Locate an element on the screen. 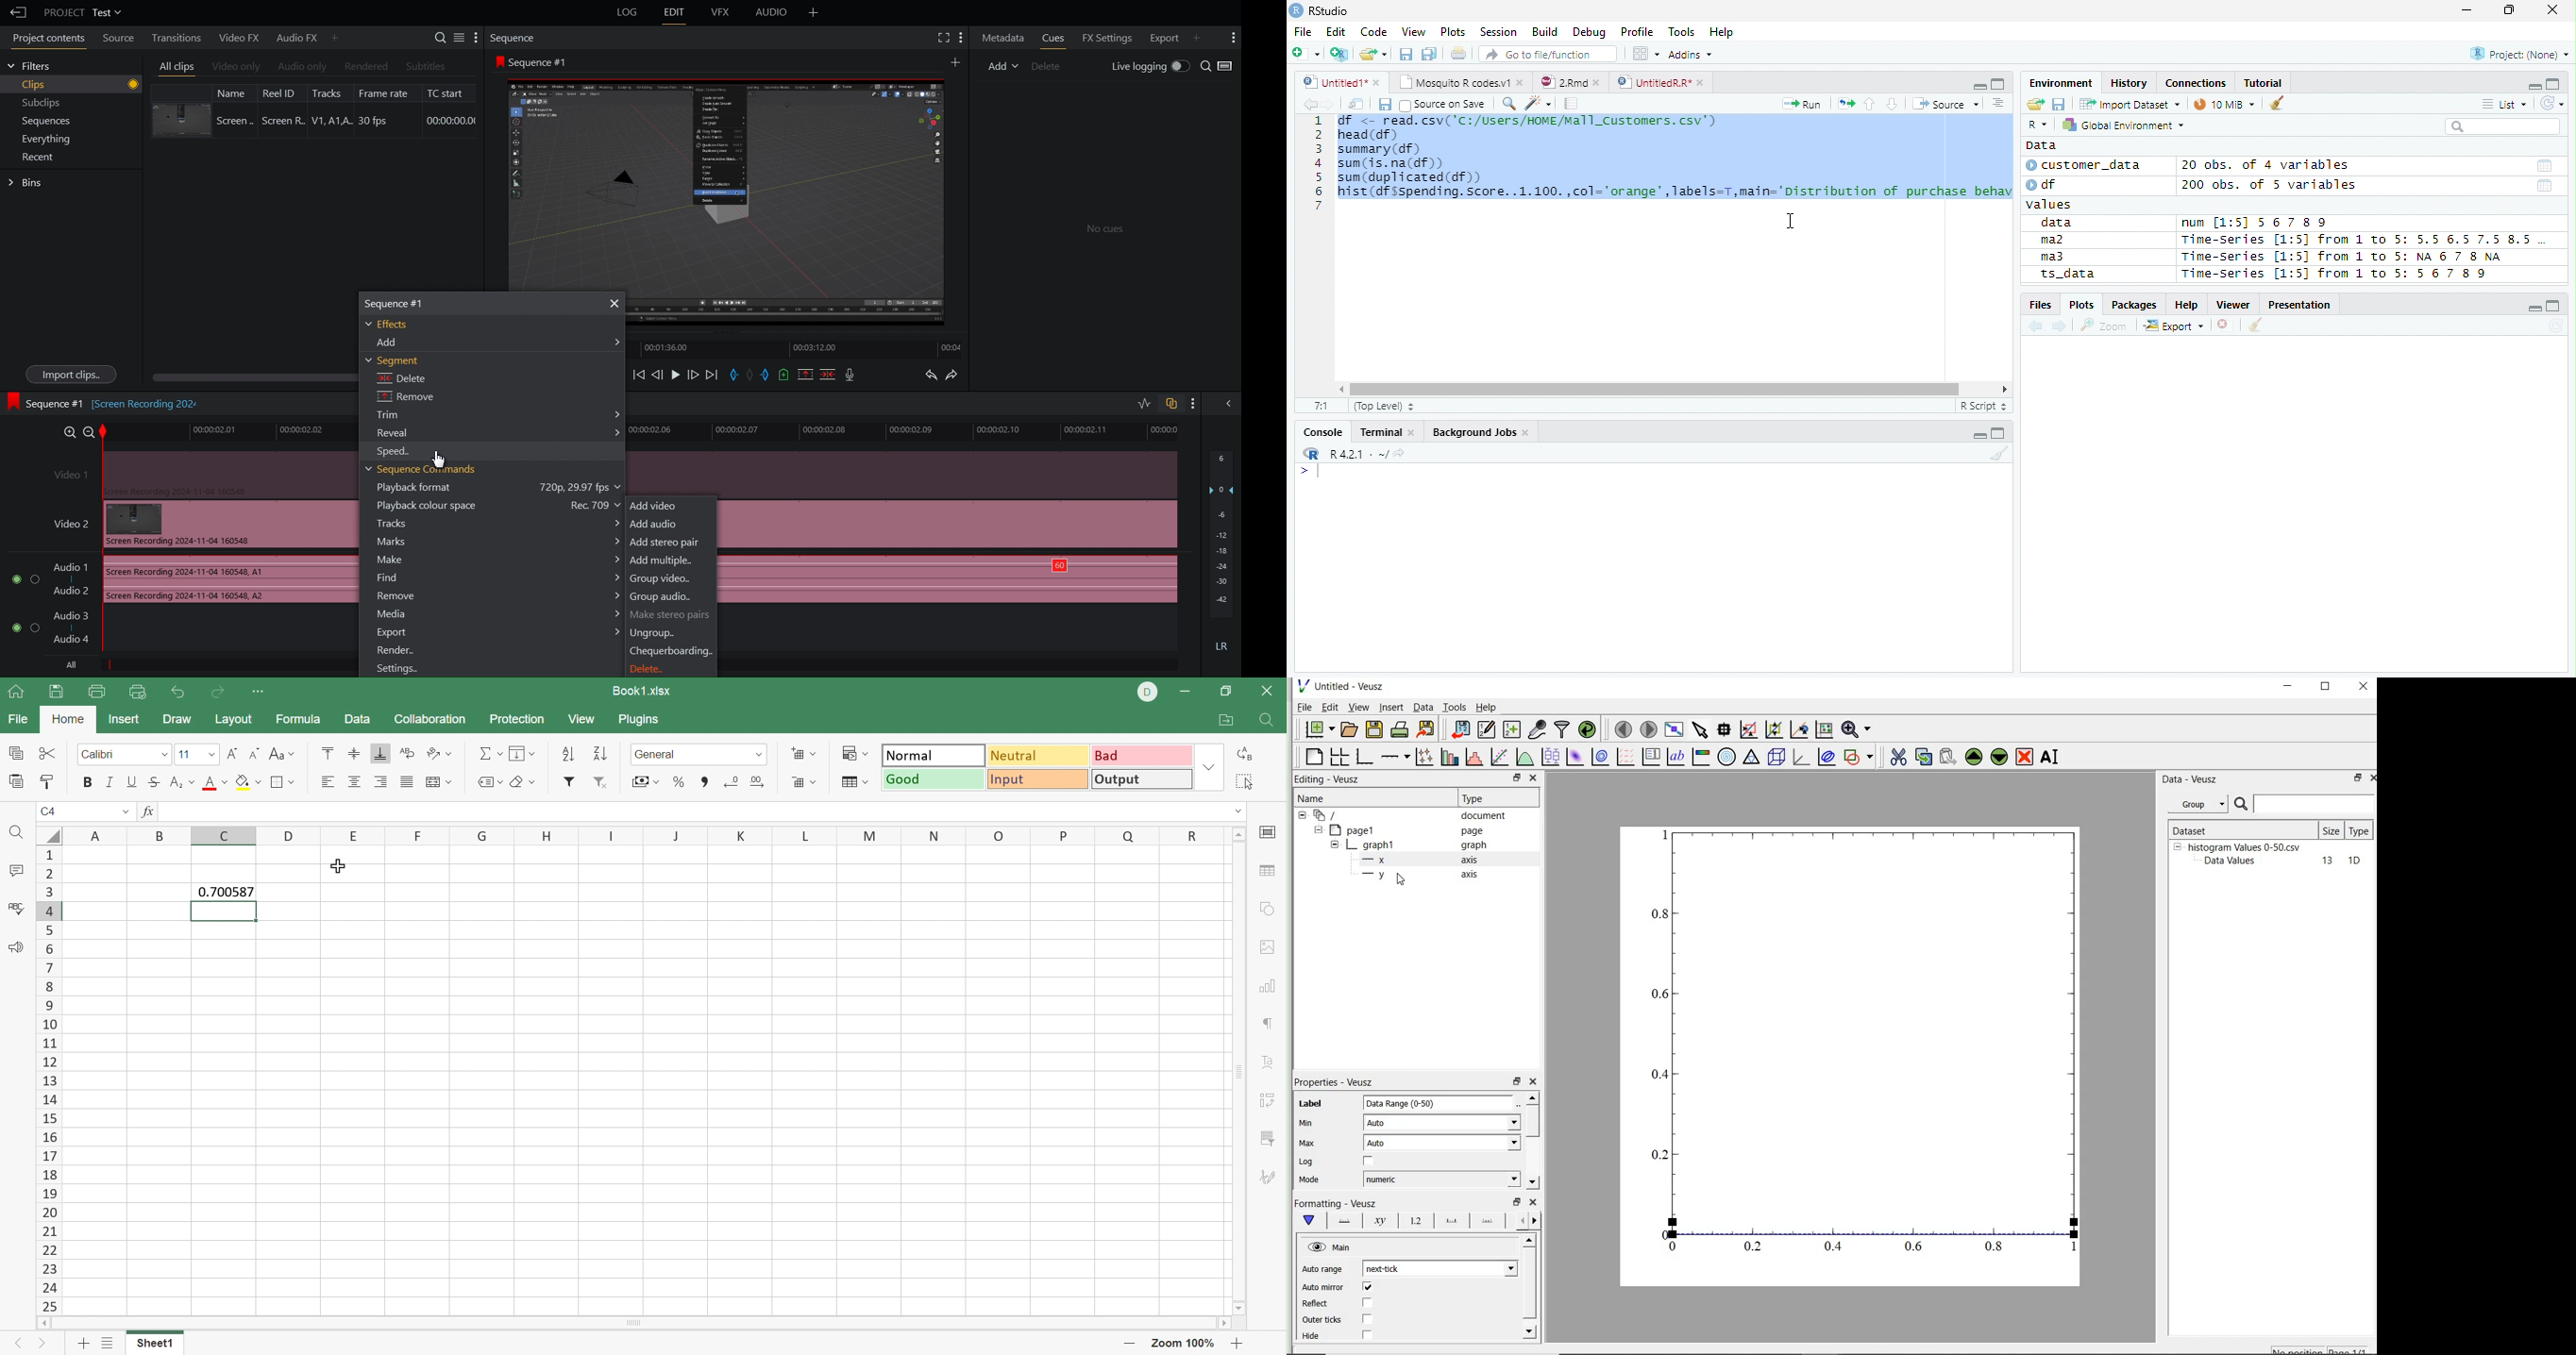 This screenshot has height=1372, width=2576. Top Level is located at coordinates (1382, 407).